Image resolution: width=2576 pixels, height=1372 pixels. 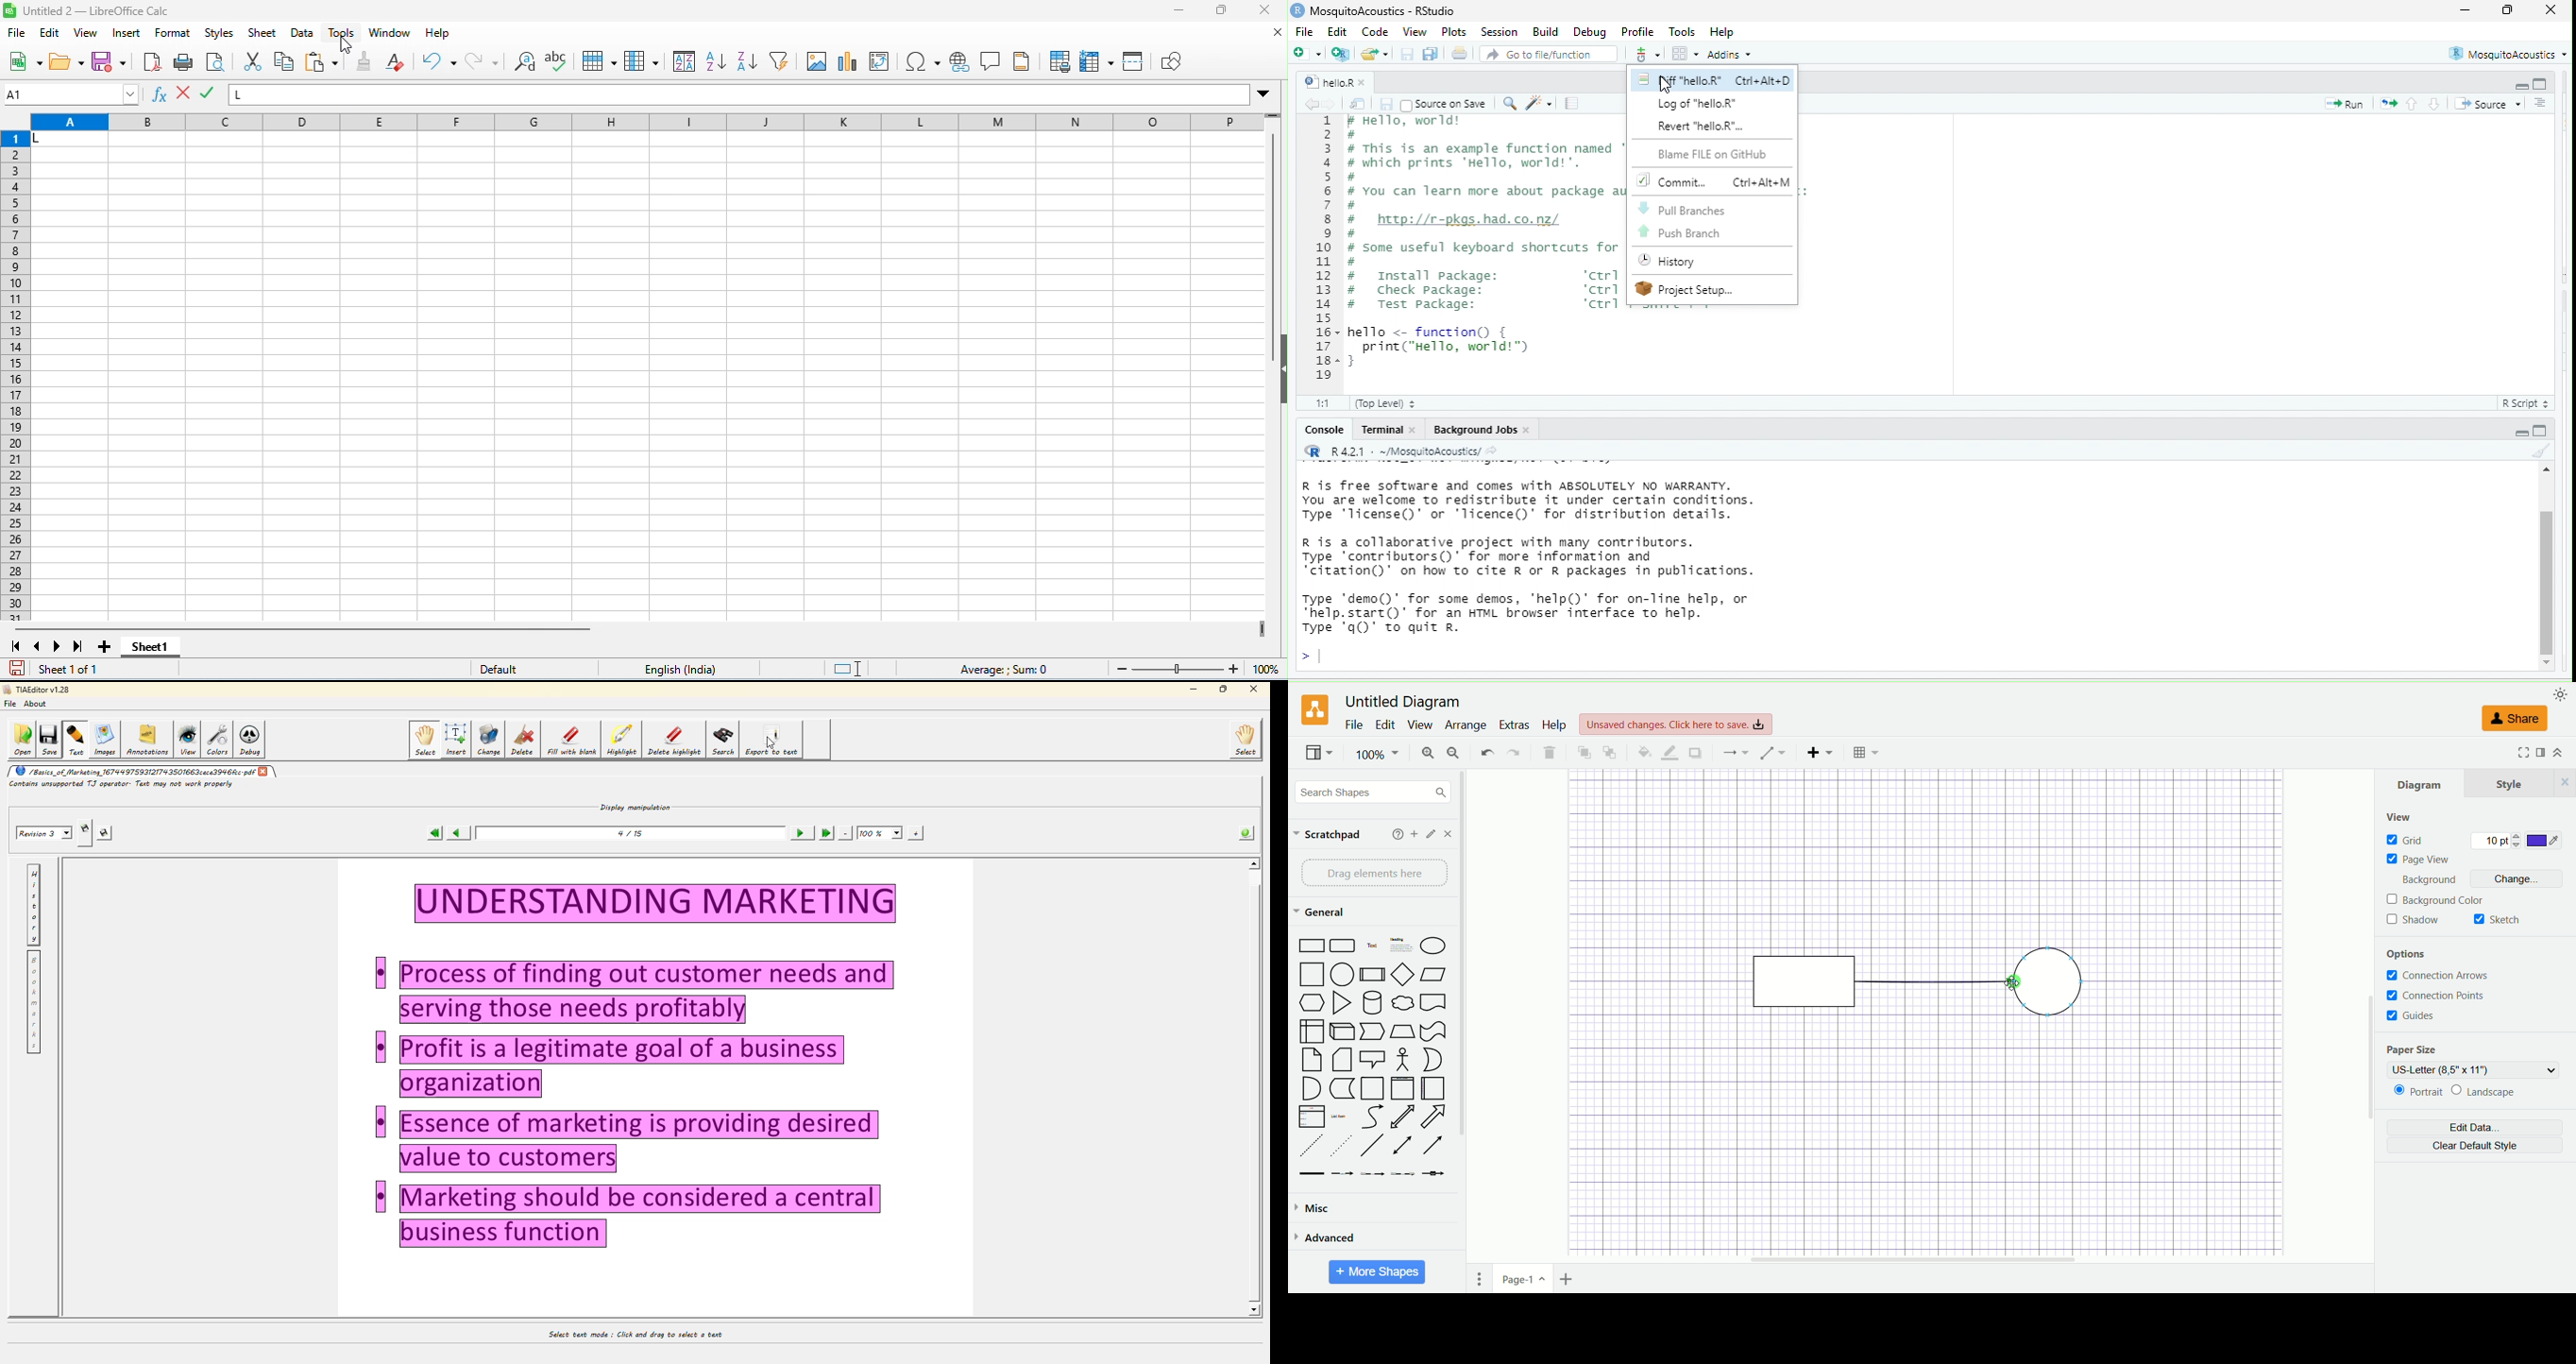 What do you see at coordinates (2543, 431) in the screenshot?
I see `hide console` at bounding box center [2543, 431].